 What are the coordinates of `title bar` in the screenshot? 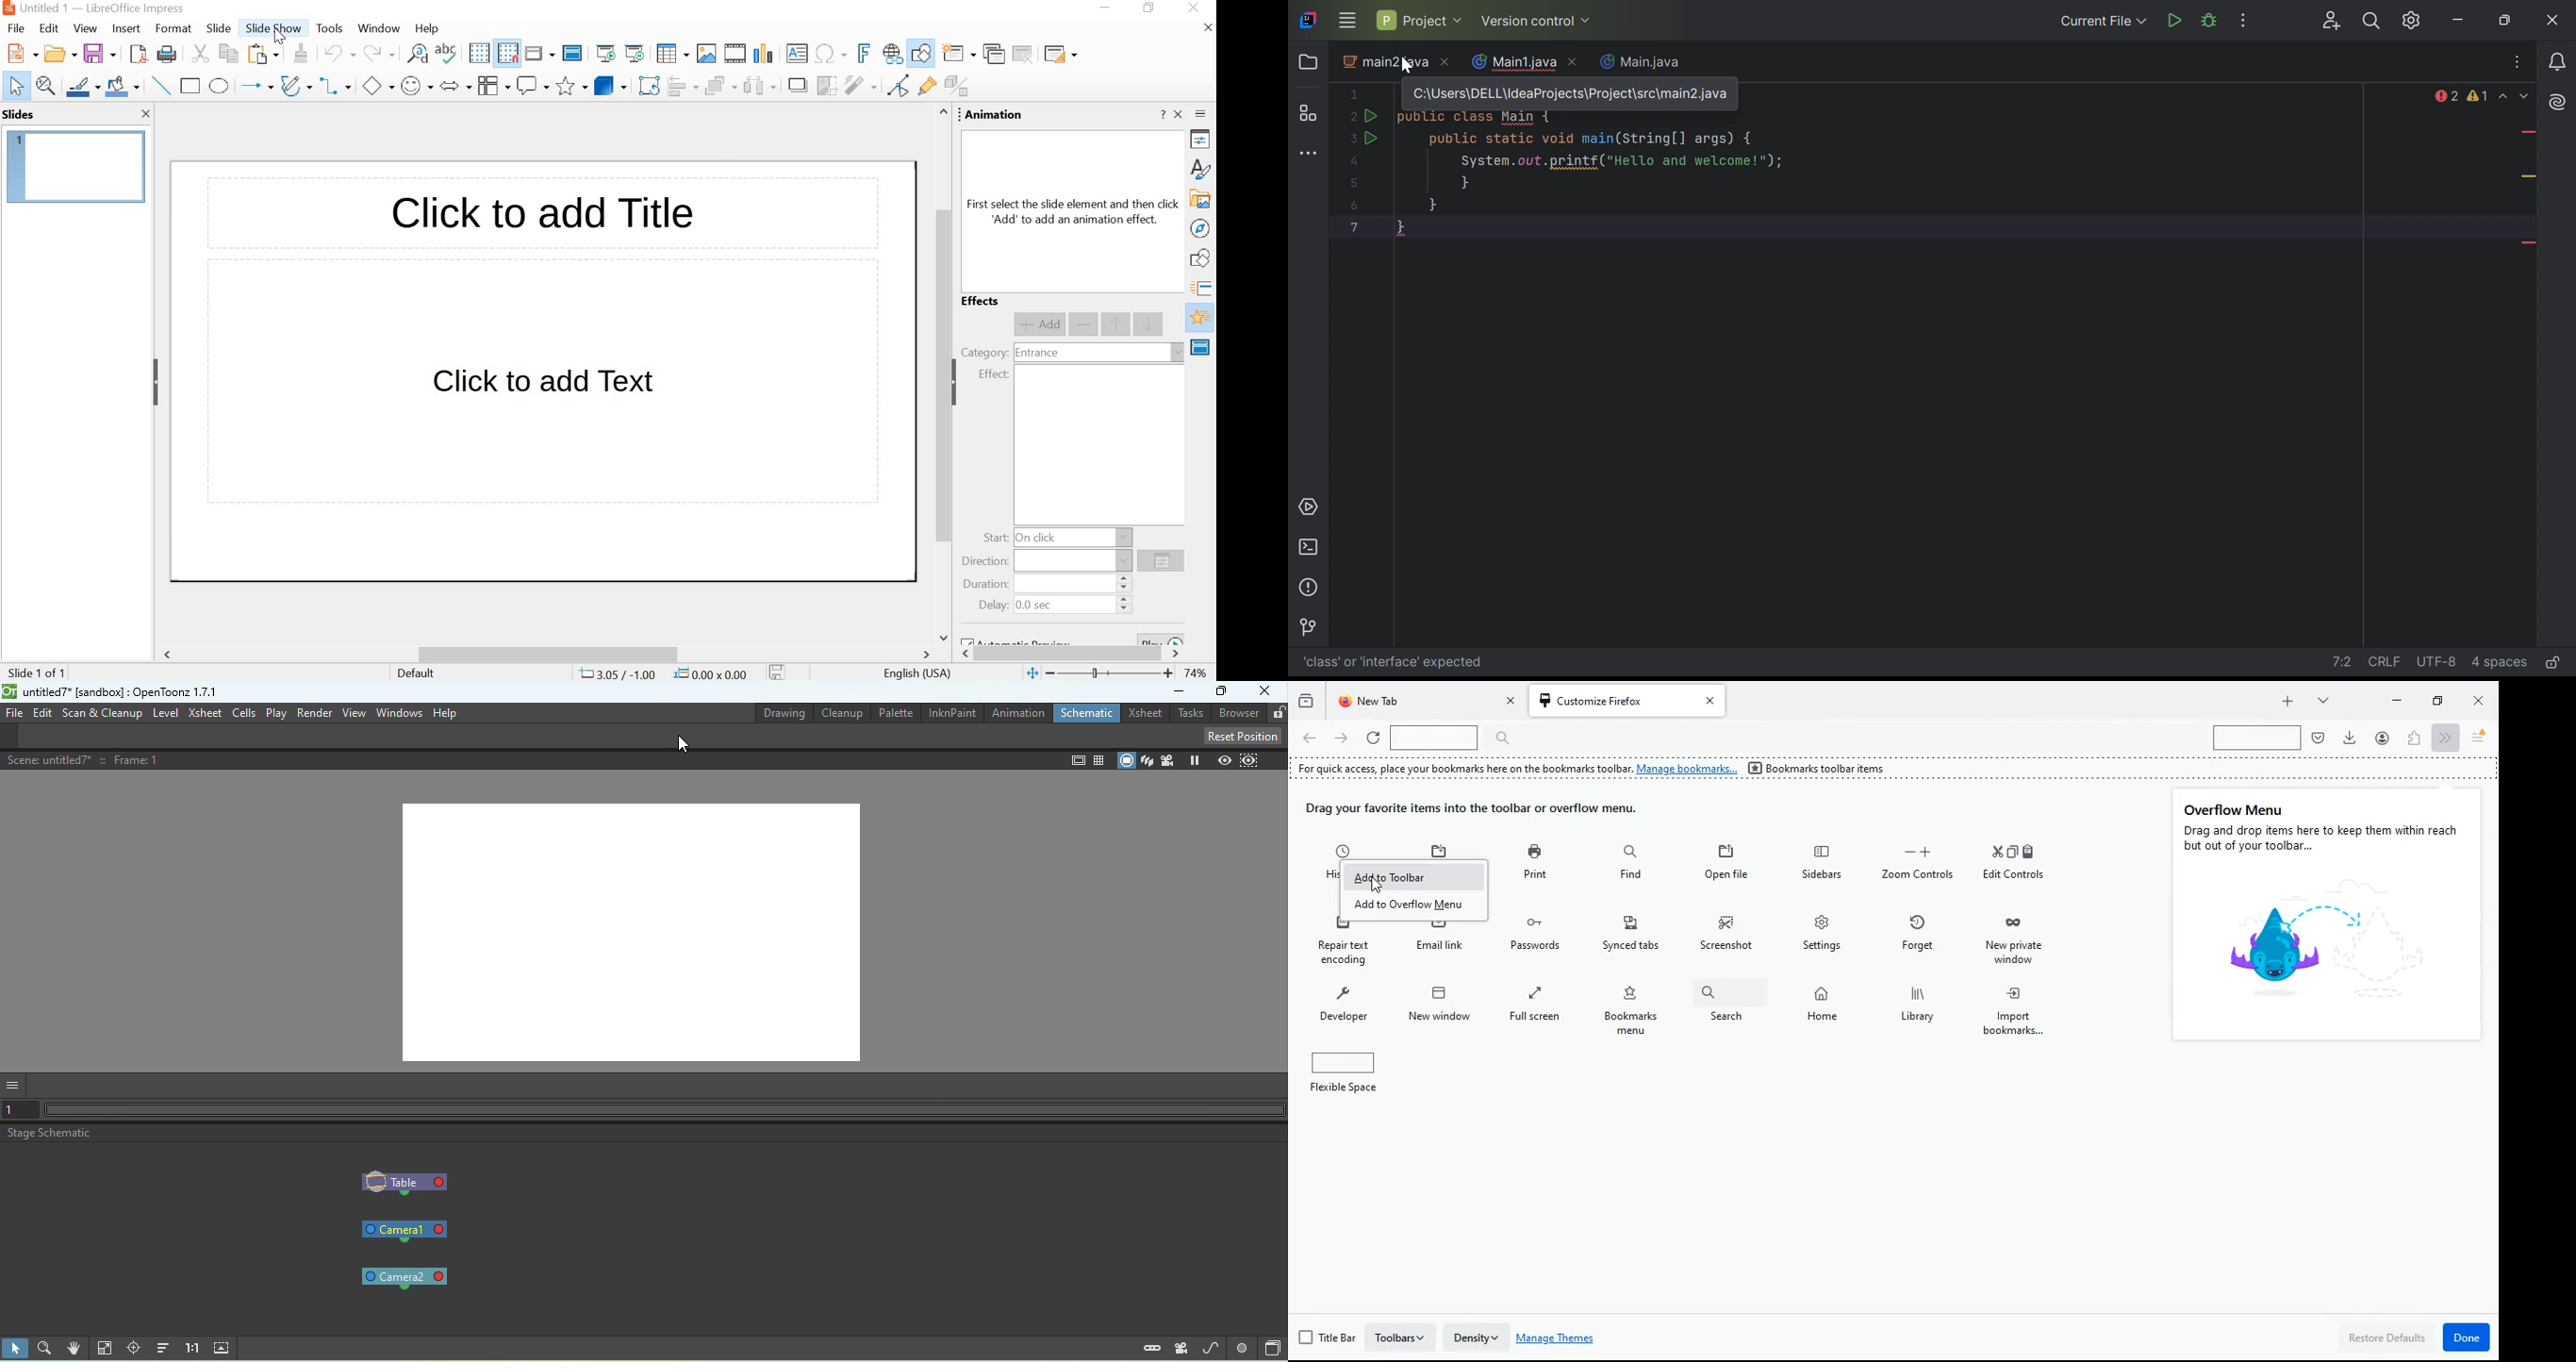 It's located at (1327, 1338).